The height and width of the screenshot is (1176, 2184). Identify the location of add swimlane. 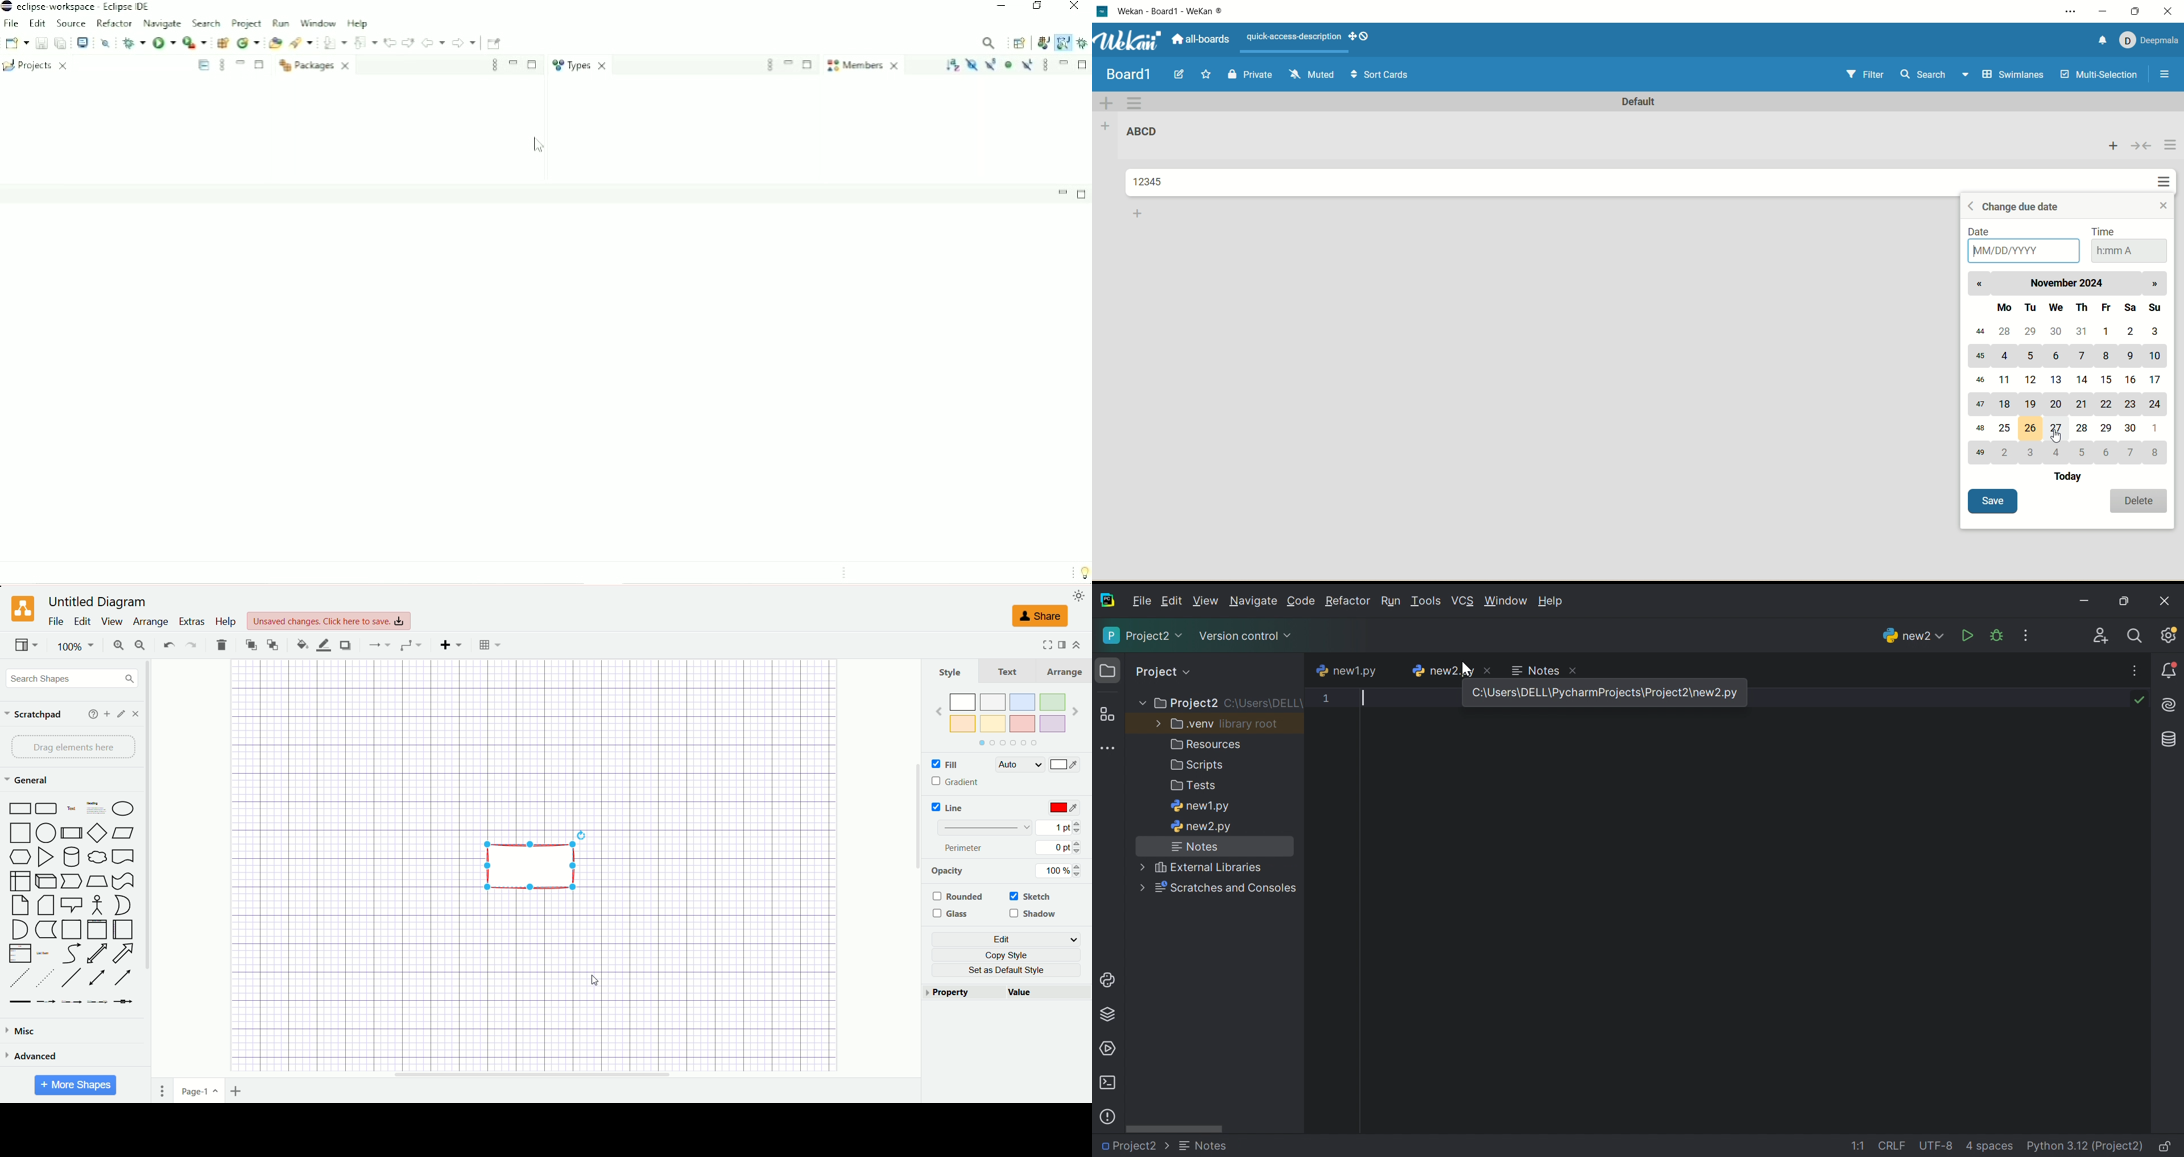
(1107, 102).